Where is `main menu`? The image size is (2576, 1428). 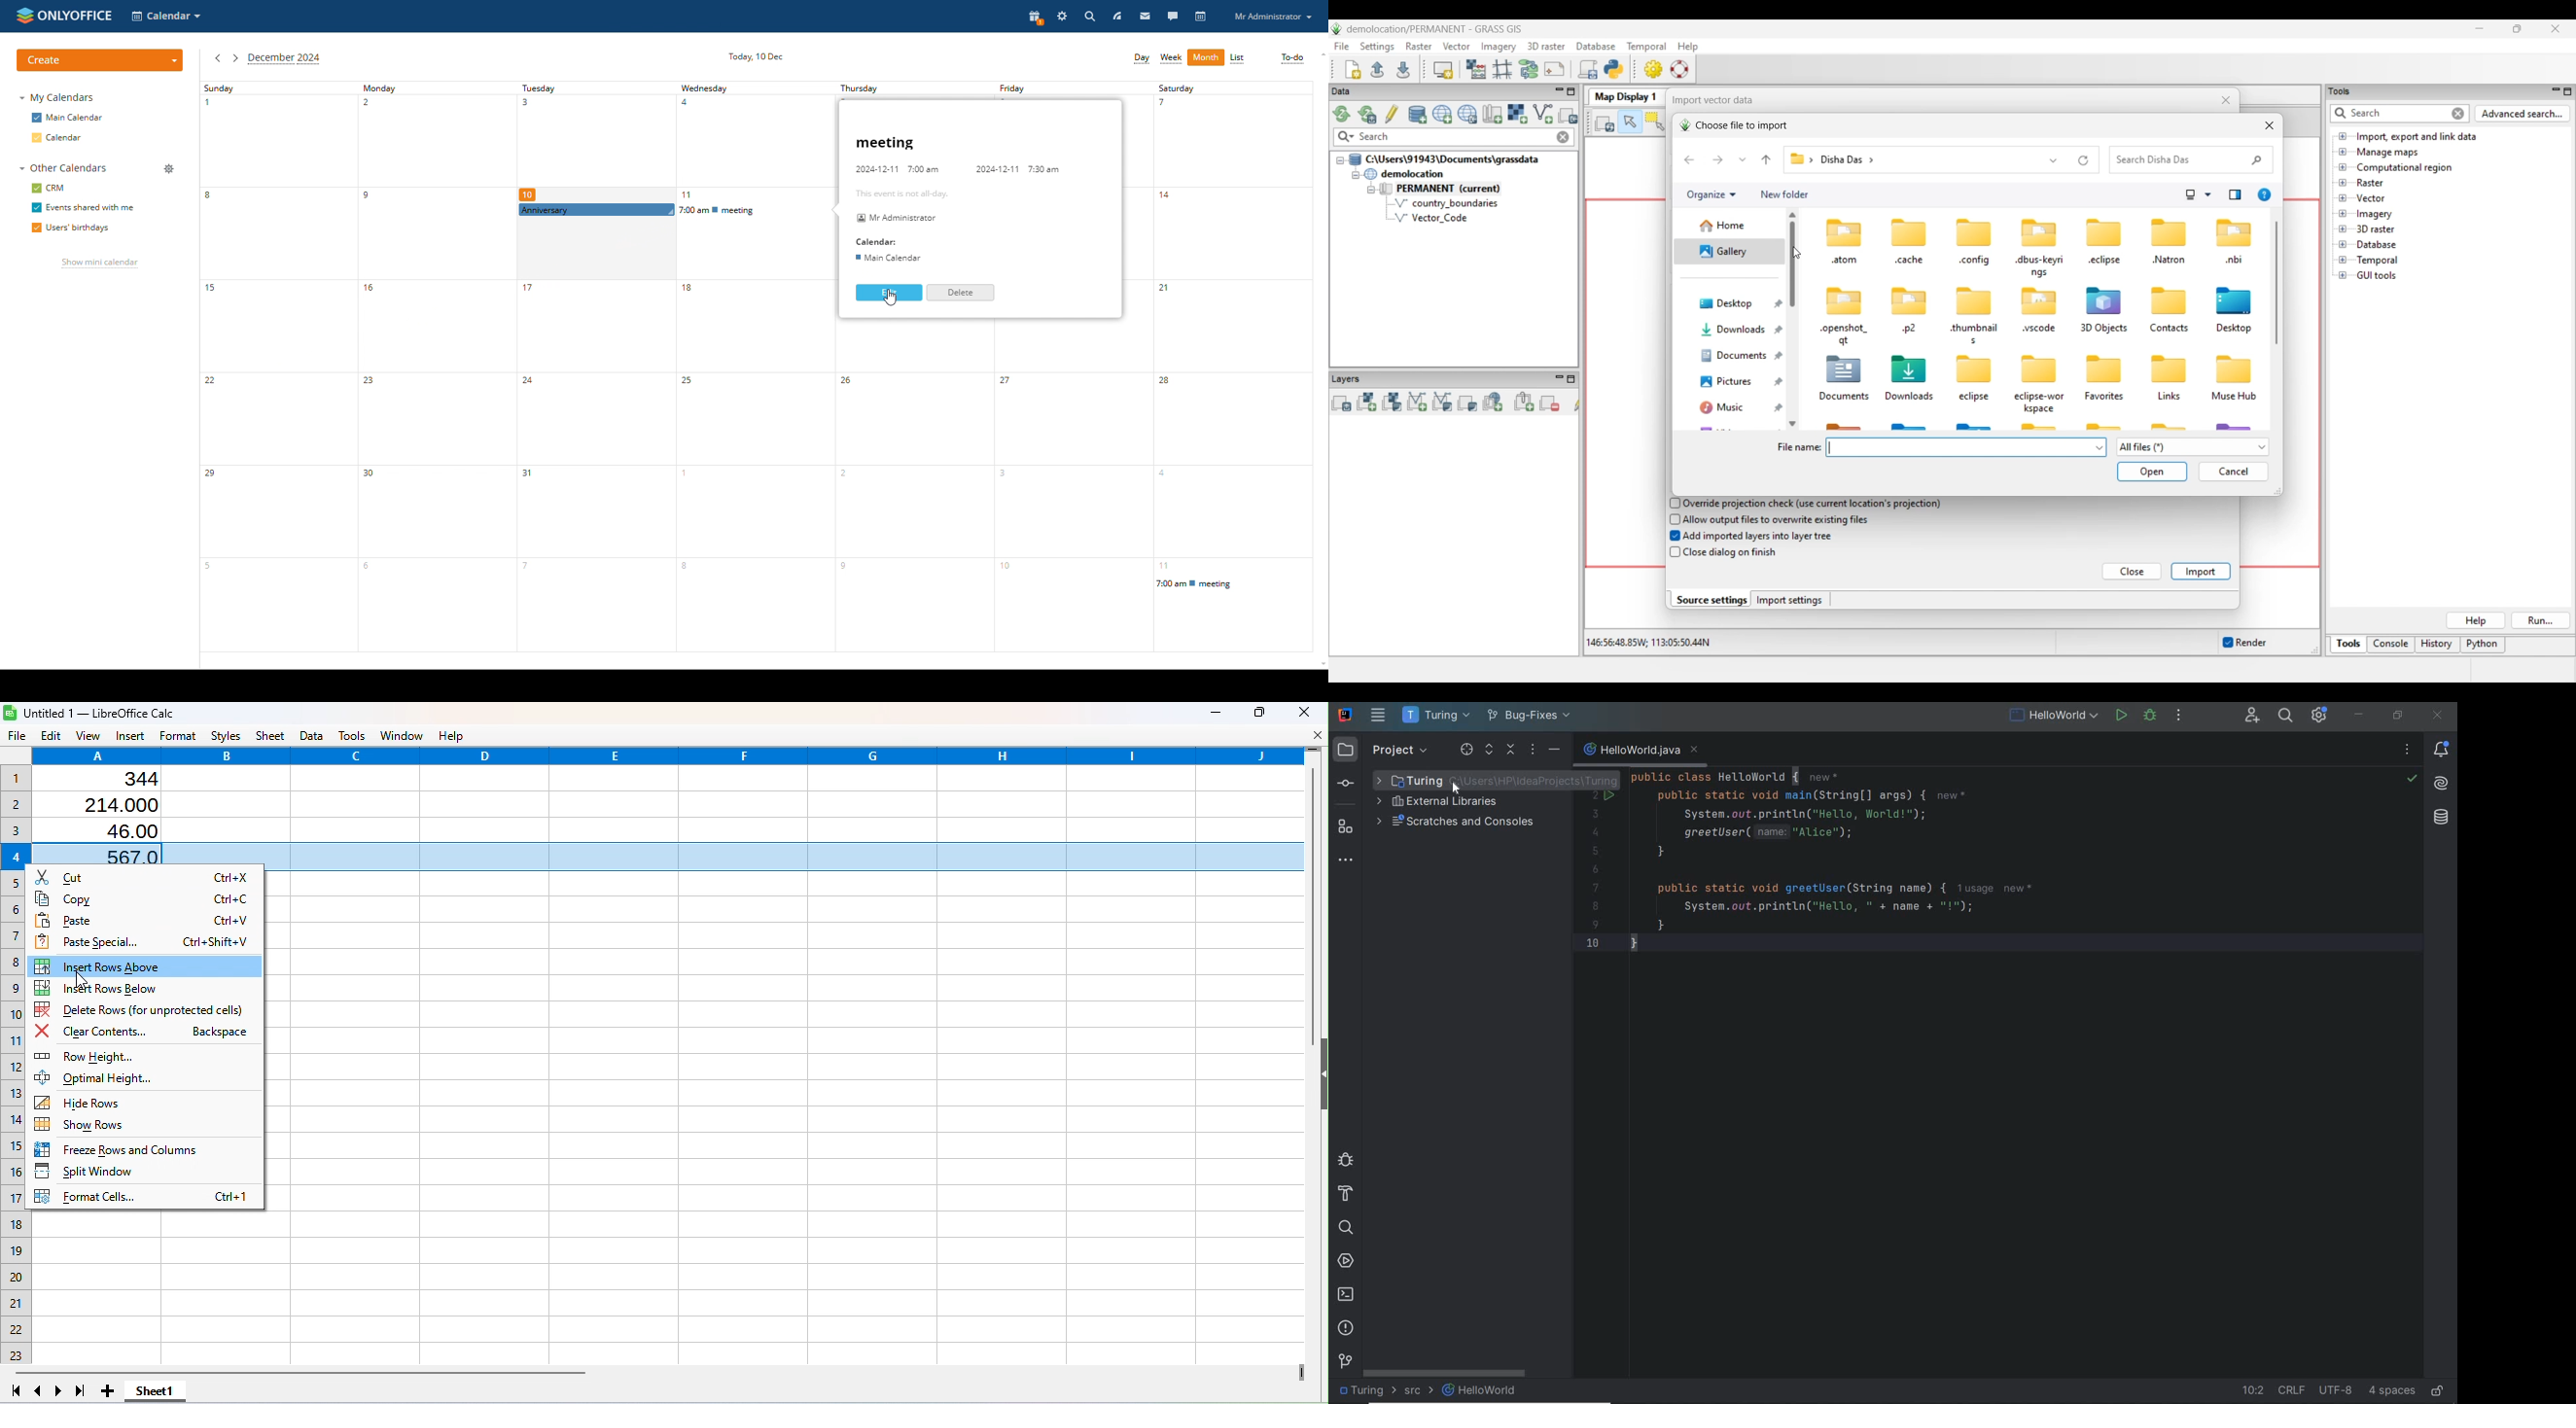 main menu is located at coordinates (1379, 715).